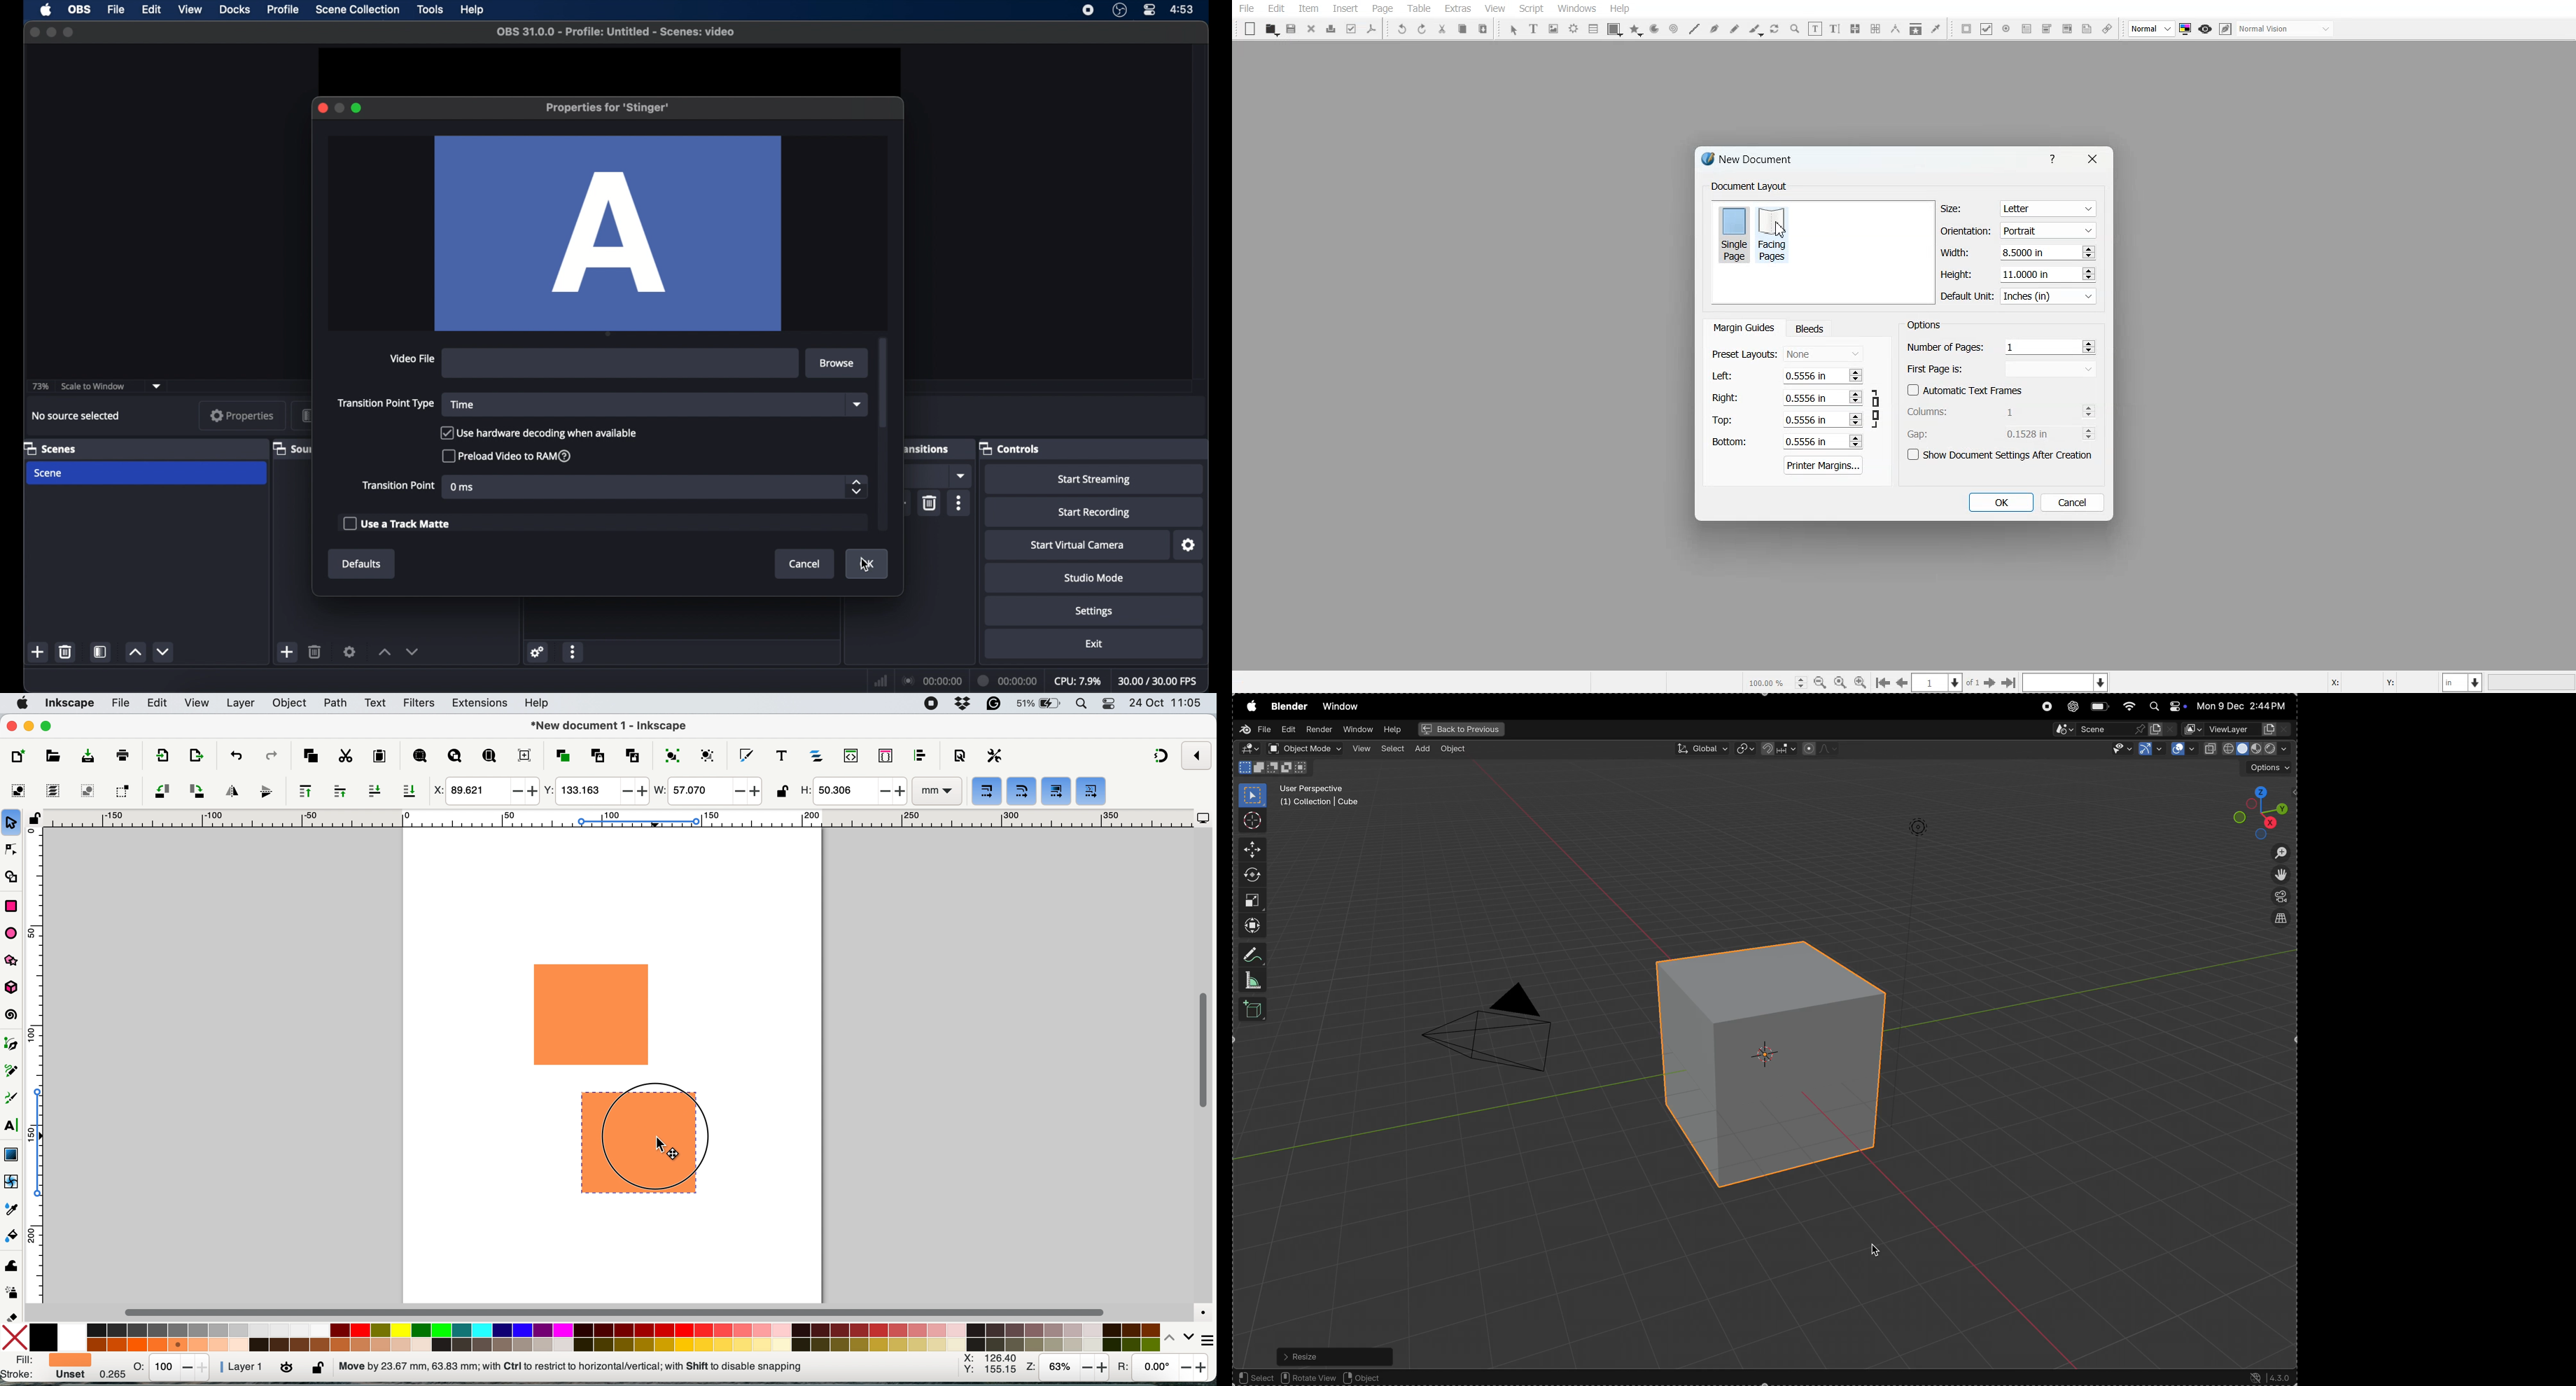 The height and width of the screenshot is (1400, 2576). I want to click on settings, so click(538, 652).